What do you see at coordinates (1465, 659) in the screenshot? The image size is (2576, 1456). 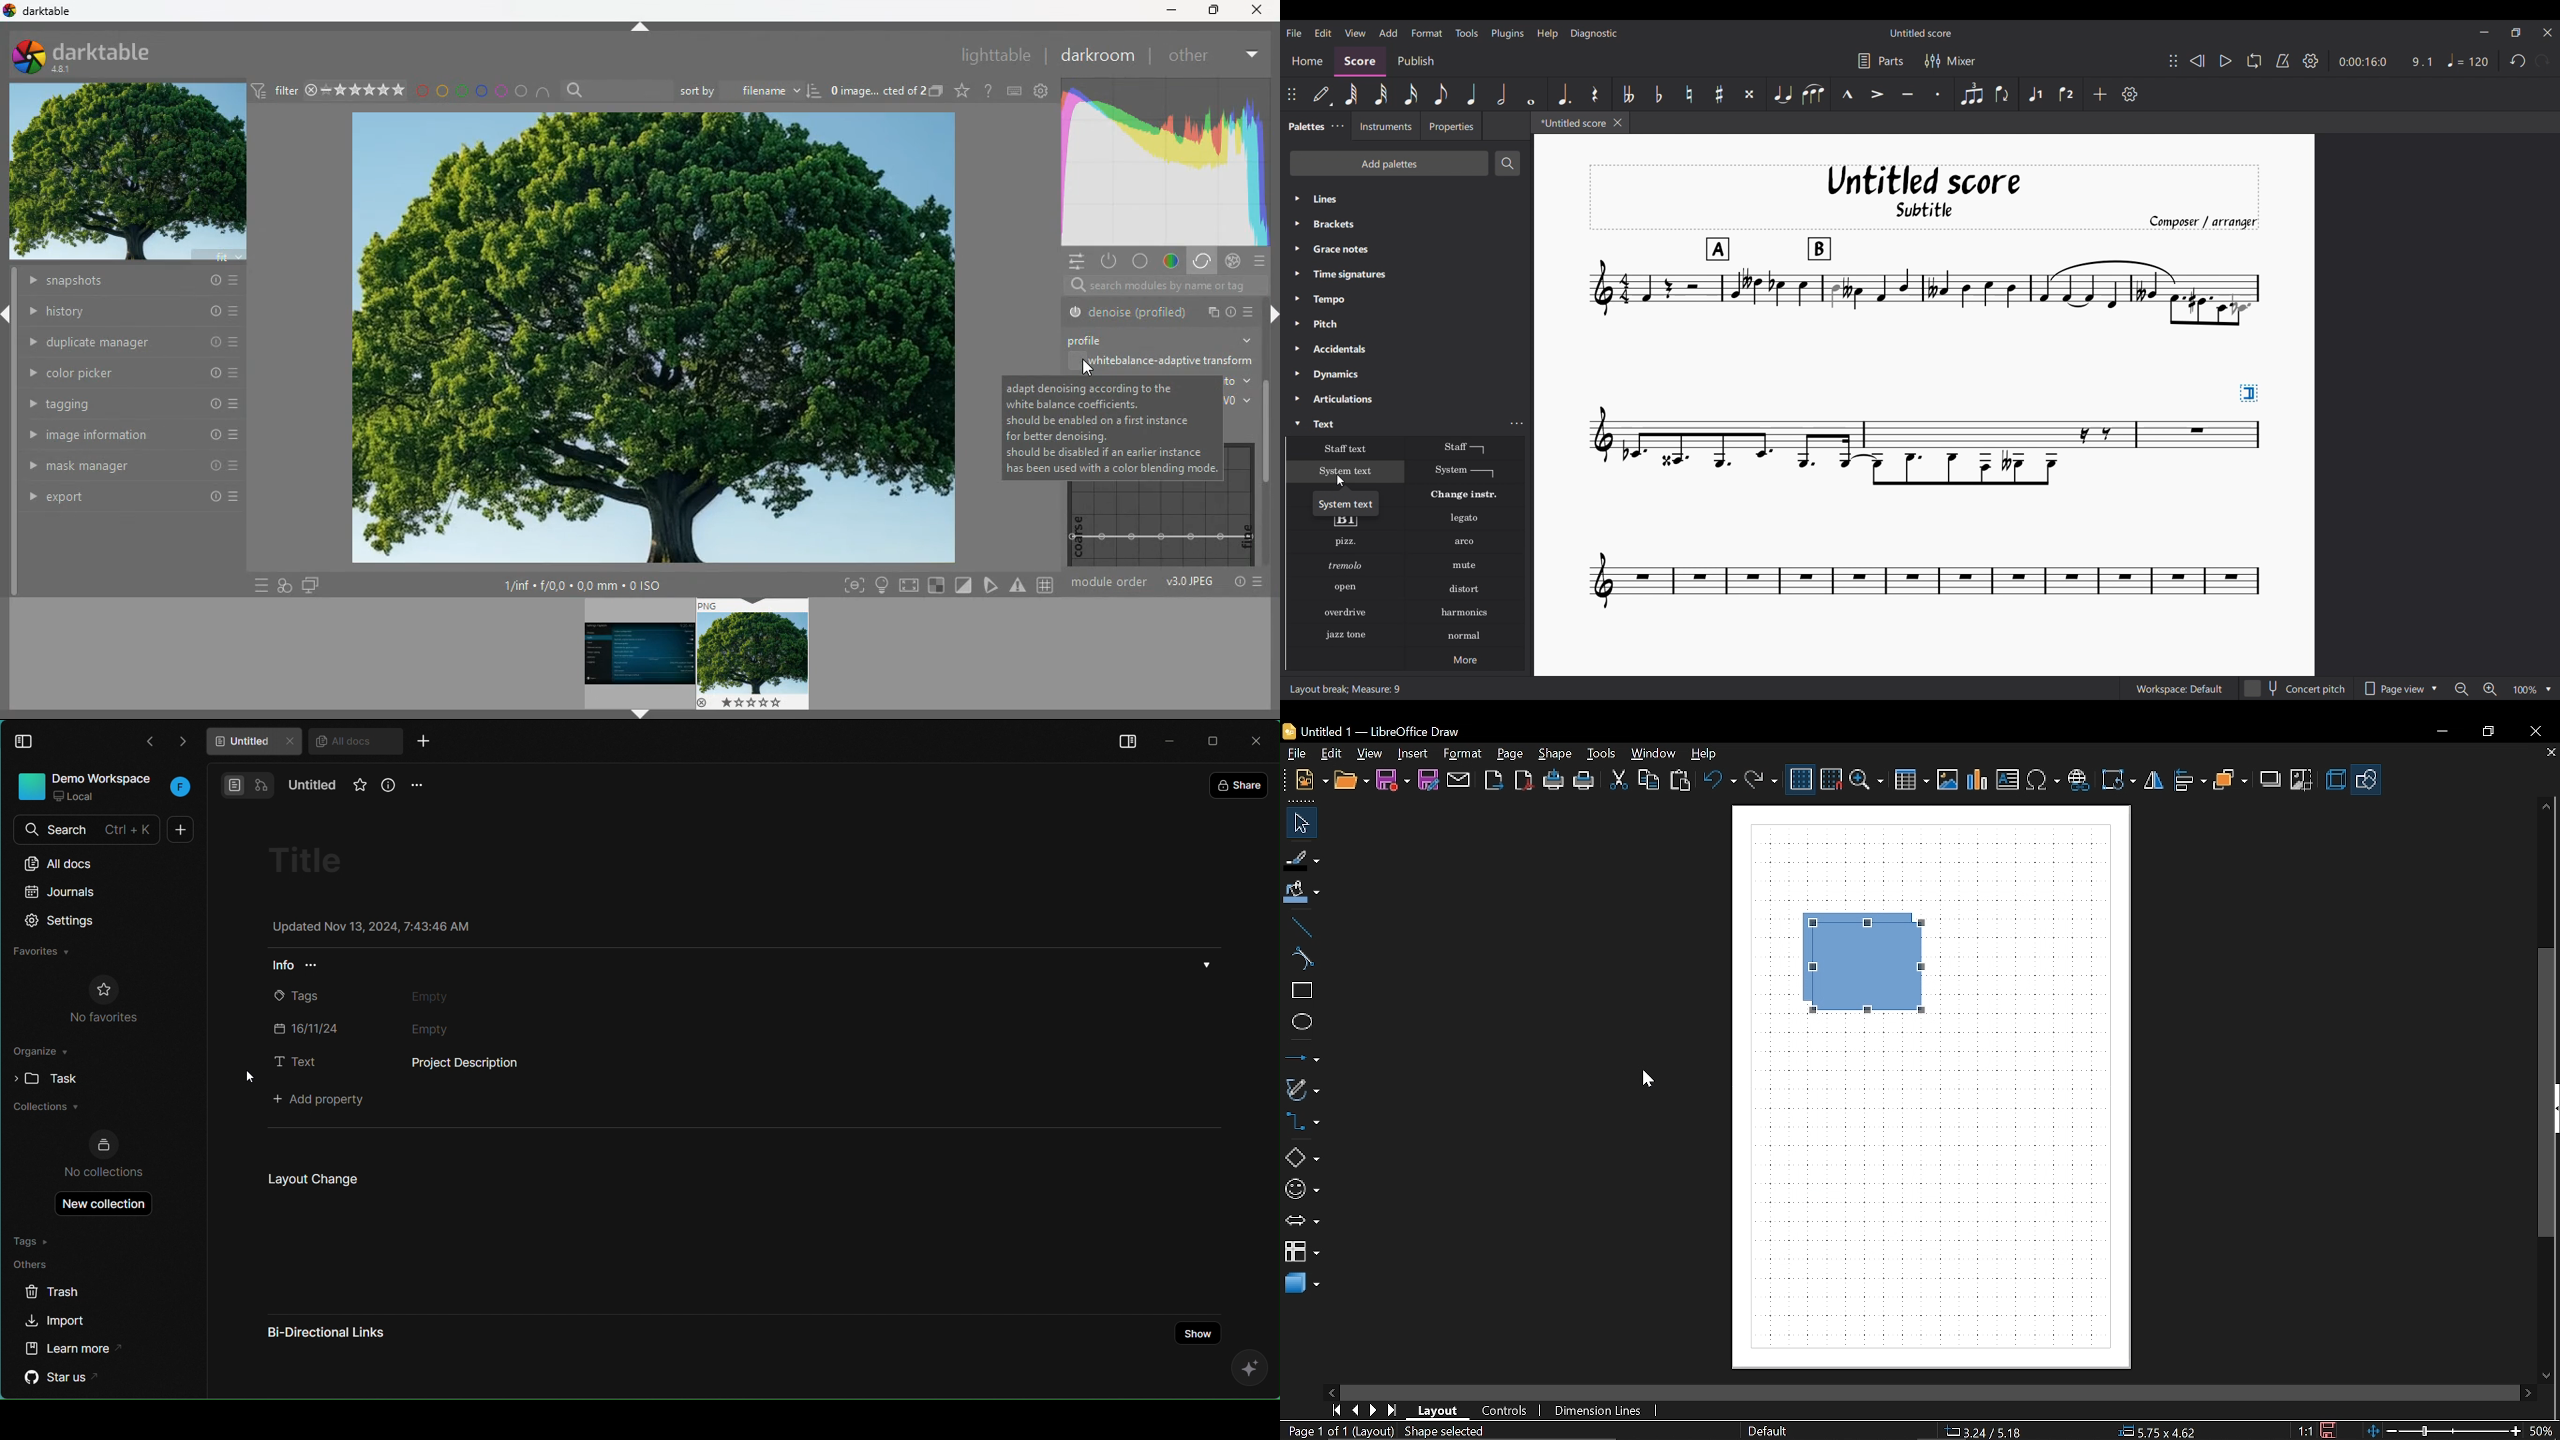 I see `More` at bounding box center [1465, 659].